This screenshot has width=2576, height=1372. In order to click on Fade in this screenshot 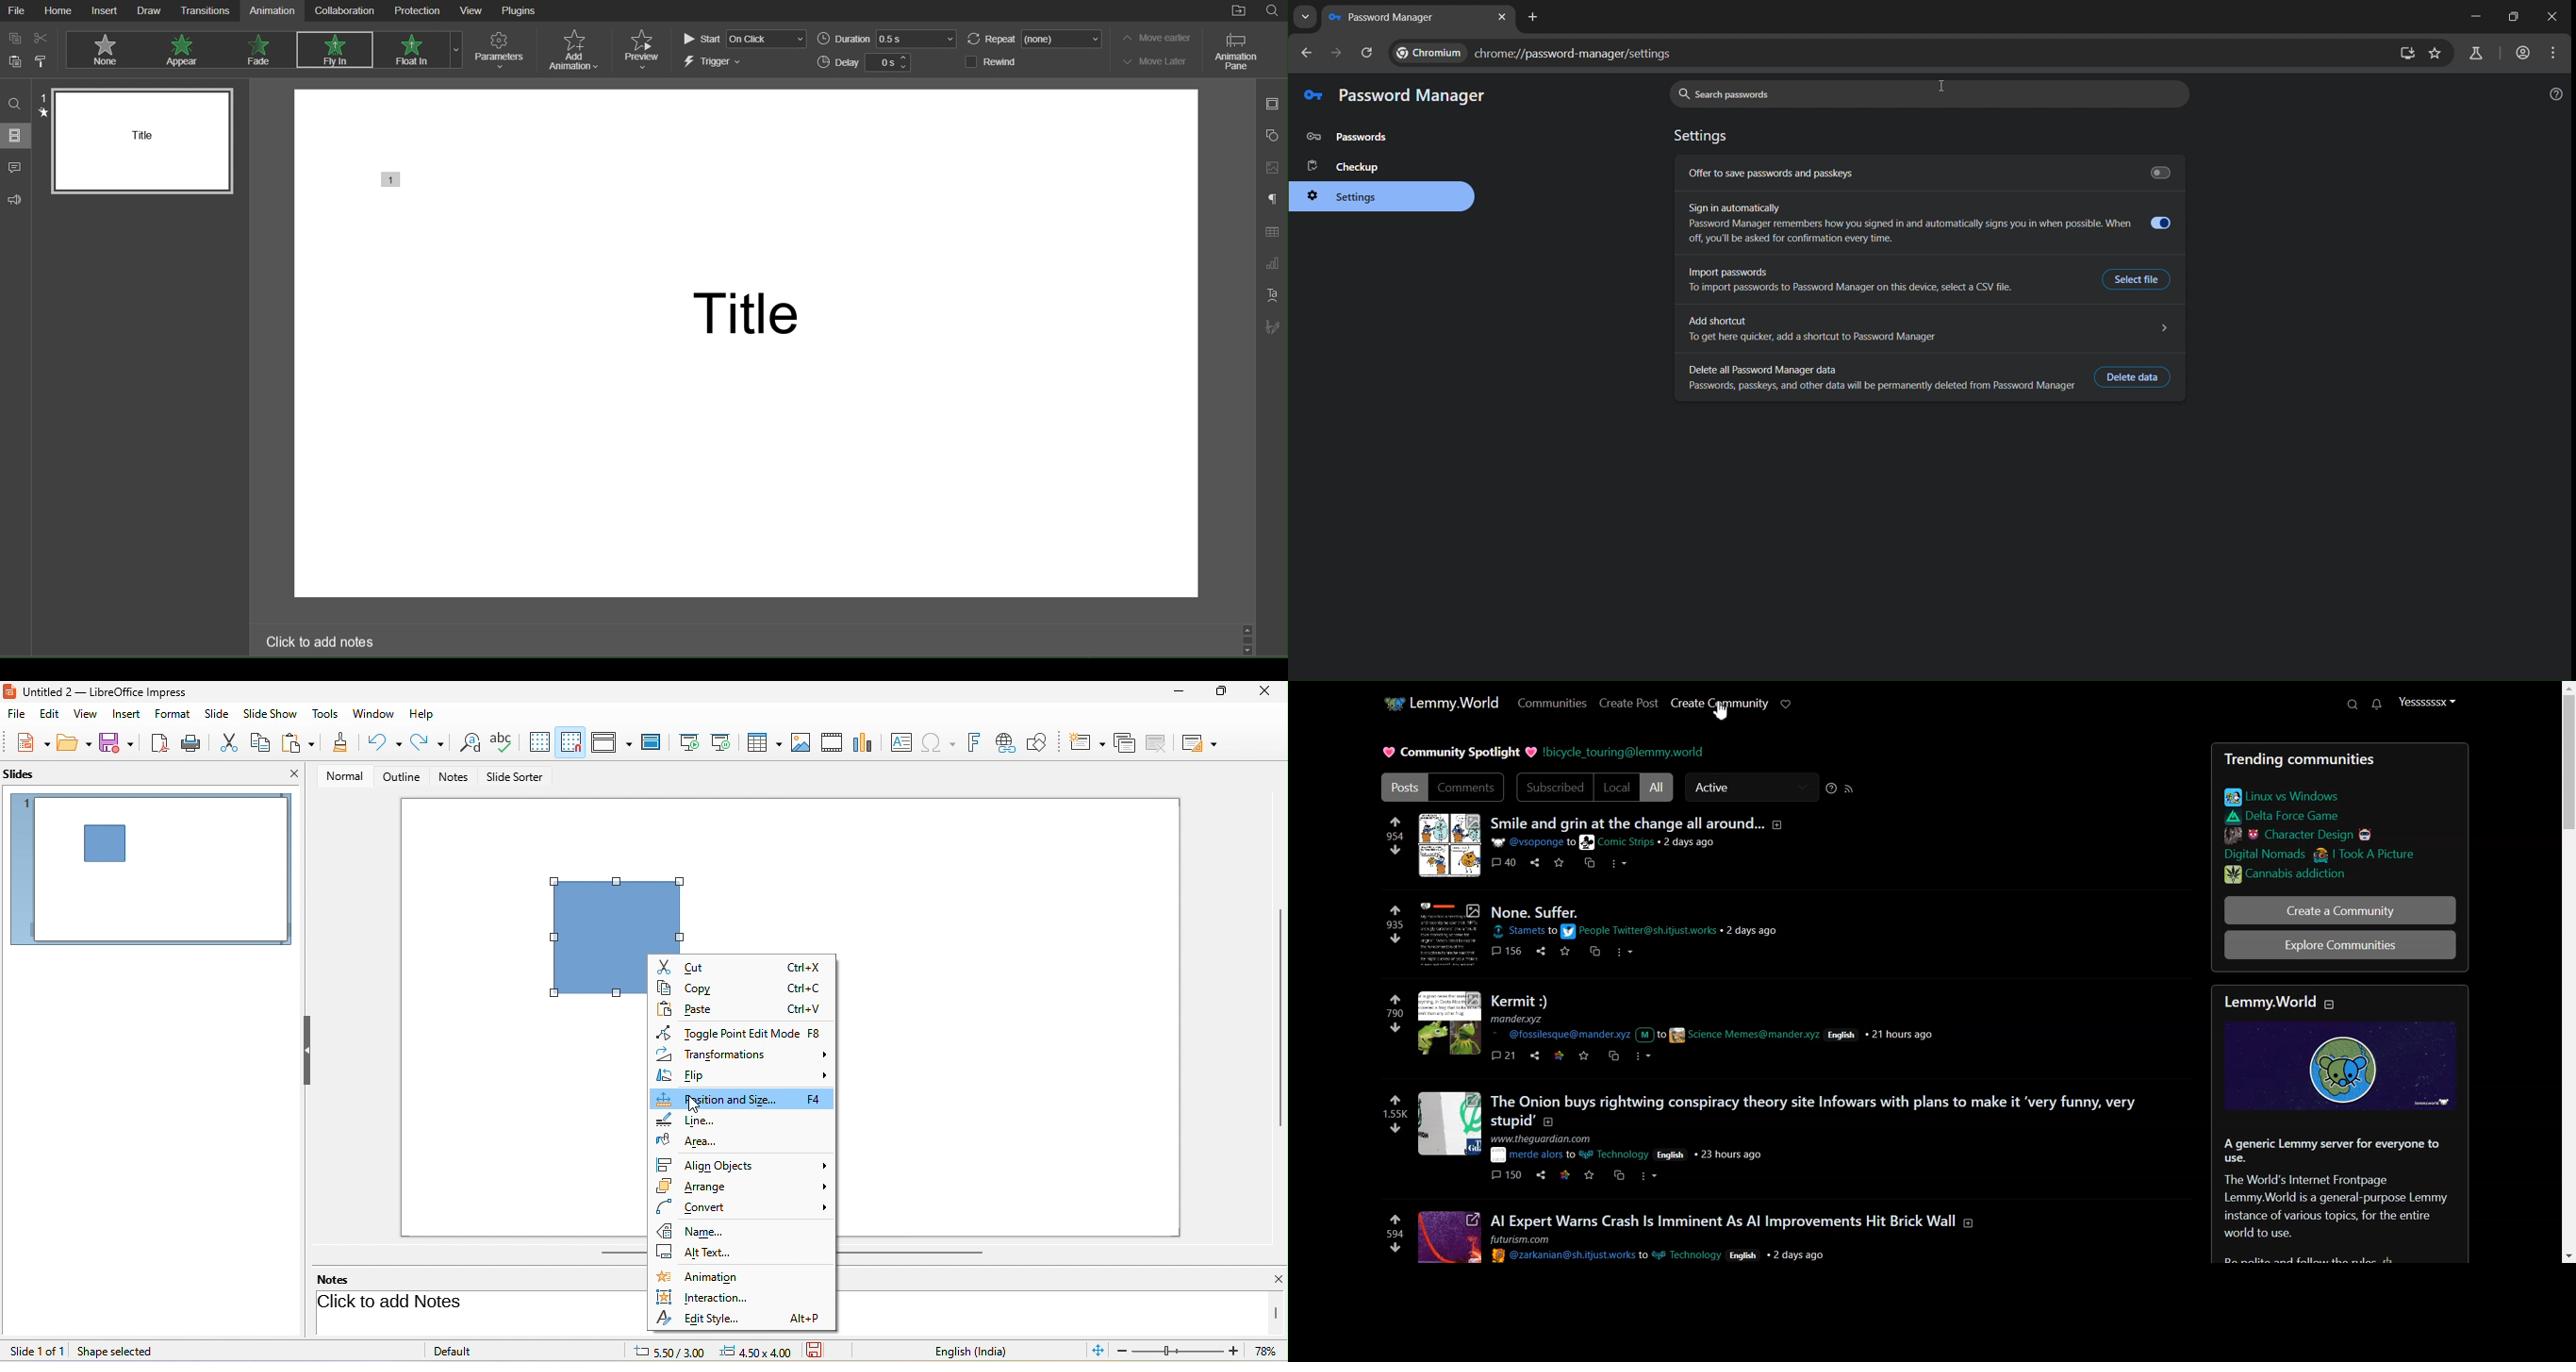, I will do `click(259, 49)`.